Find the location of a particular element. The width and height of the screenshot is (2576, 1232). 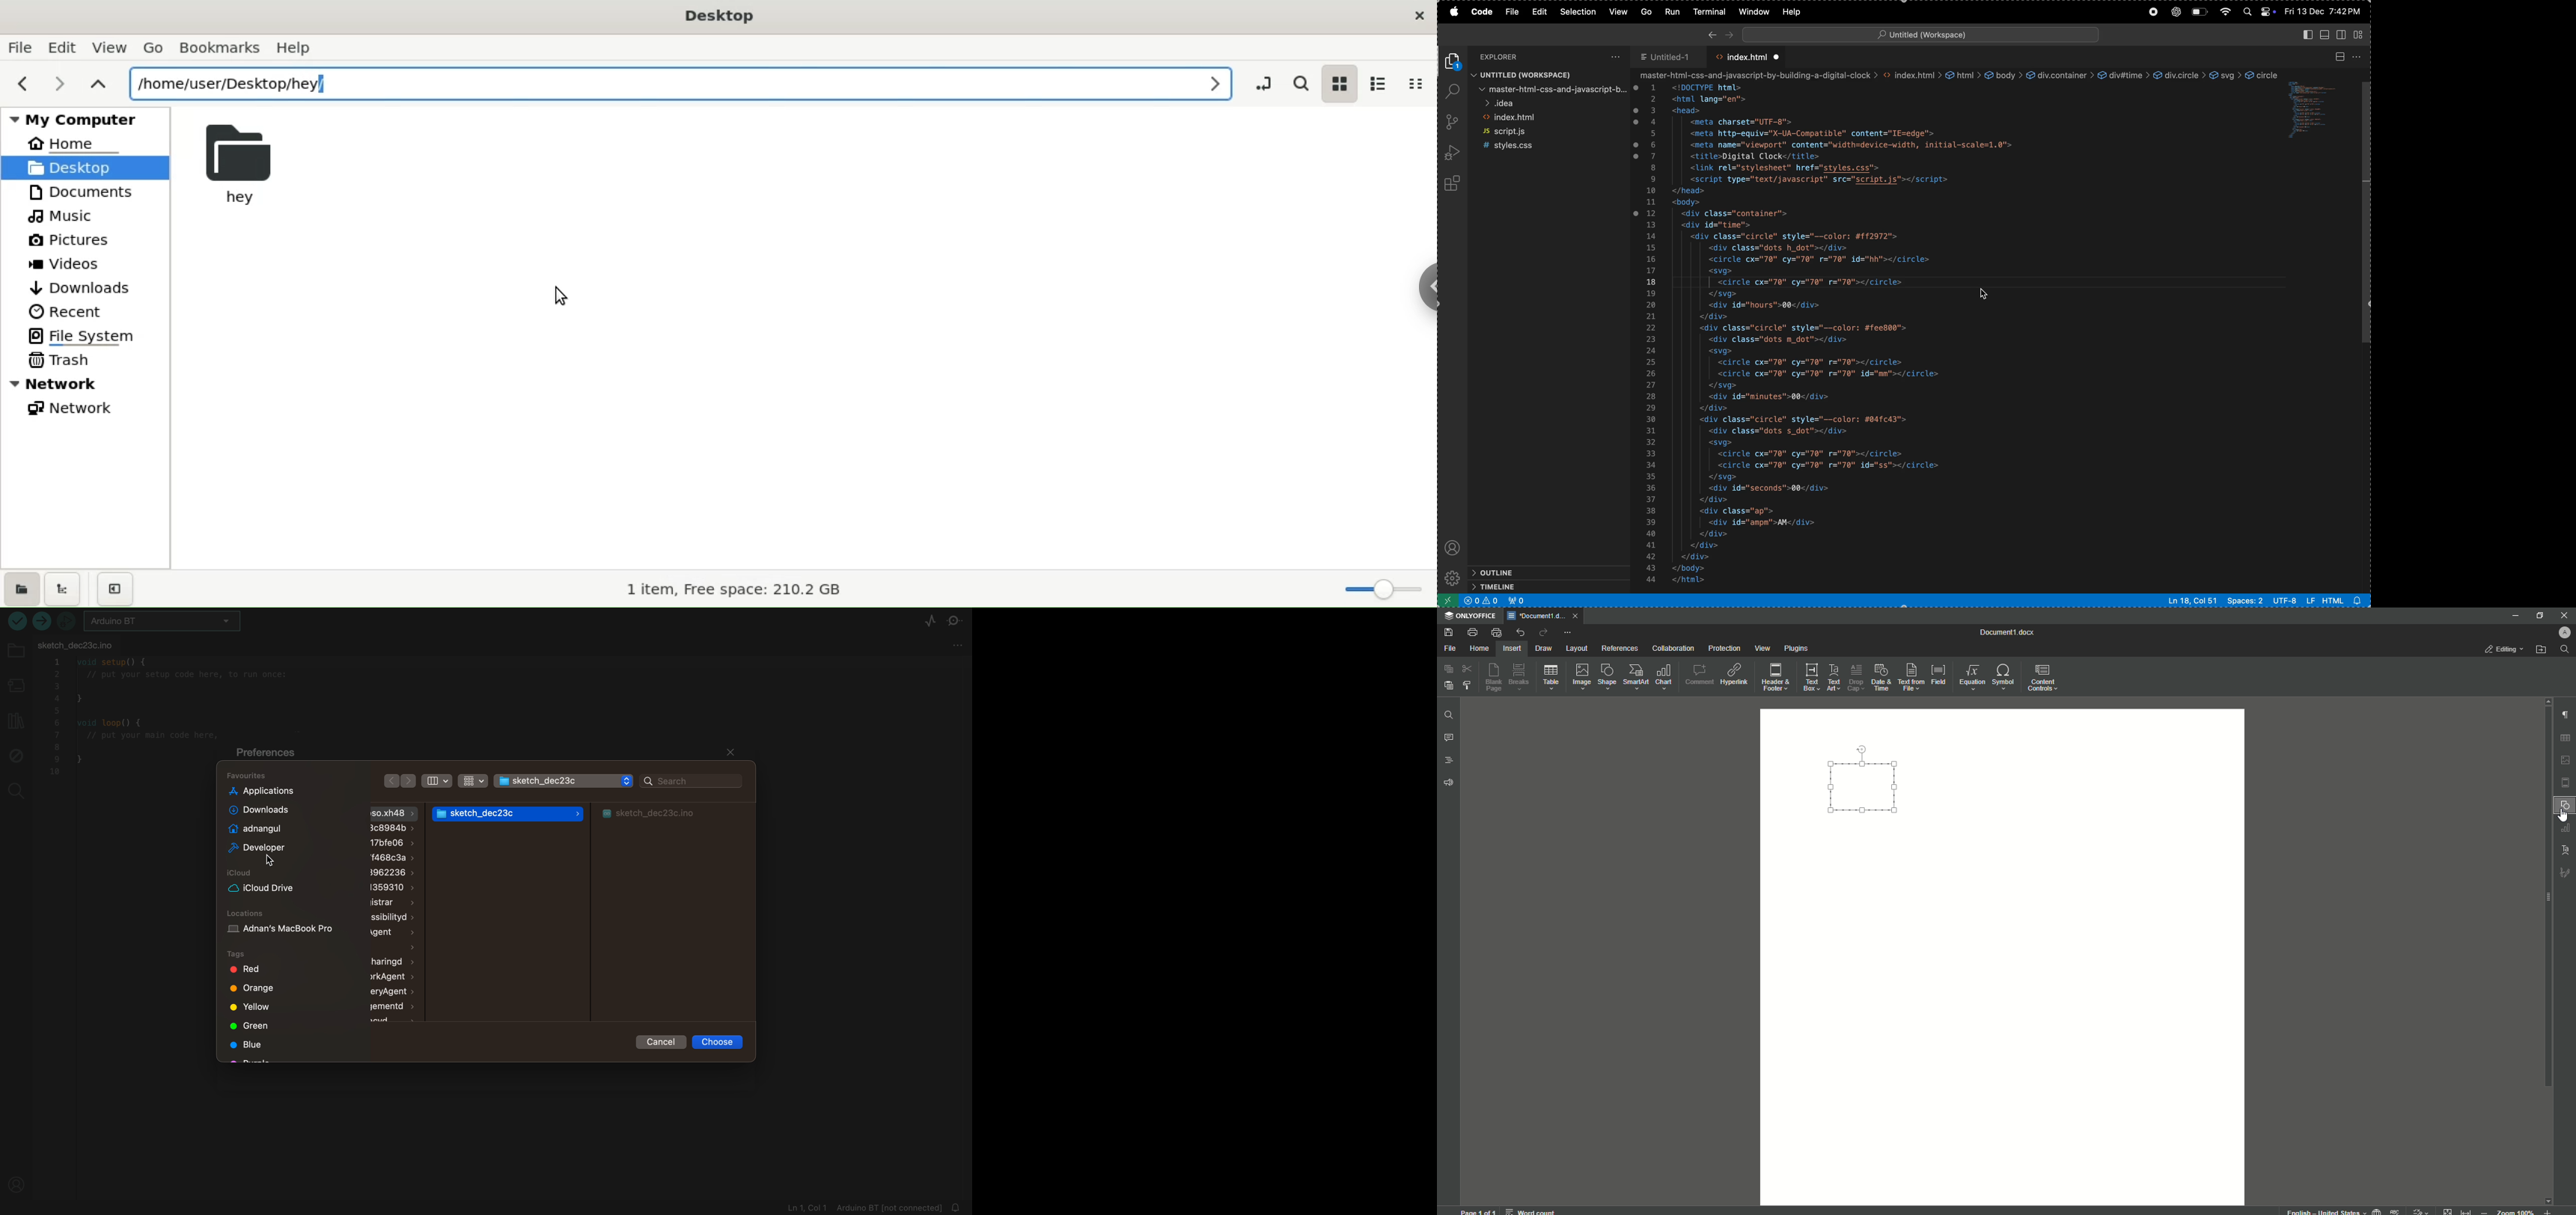

Find is located at coordinates (1448, 716).